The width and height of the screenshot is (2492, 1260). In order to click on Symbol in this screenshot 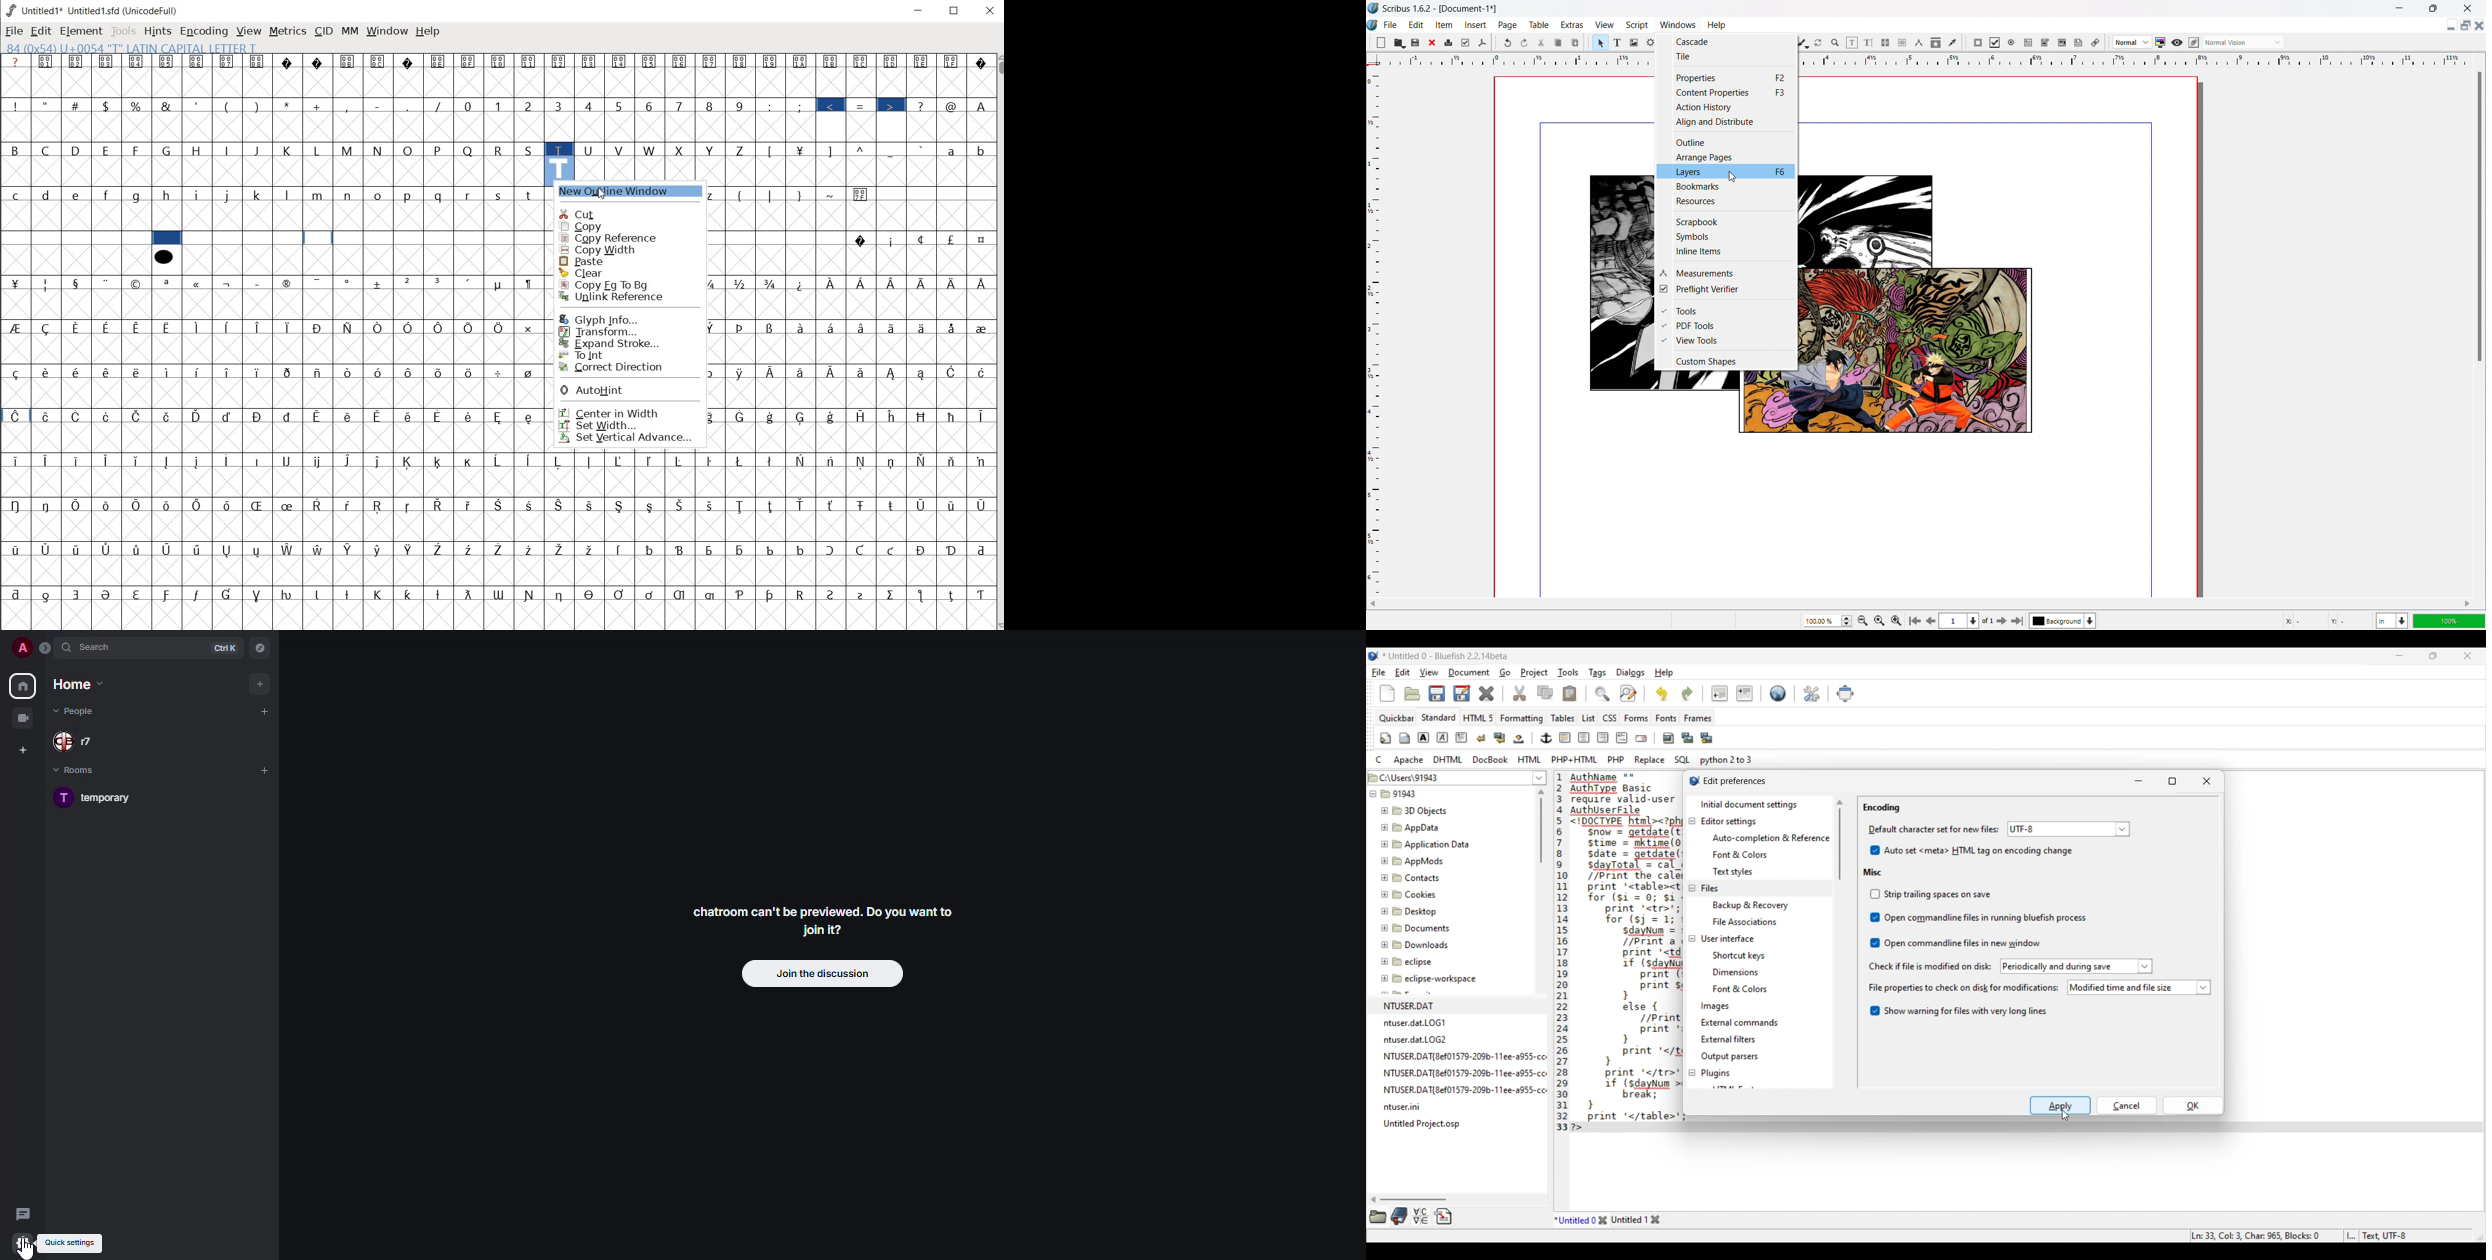, I will do `click(531, 504)`.